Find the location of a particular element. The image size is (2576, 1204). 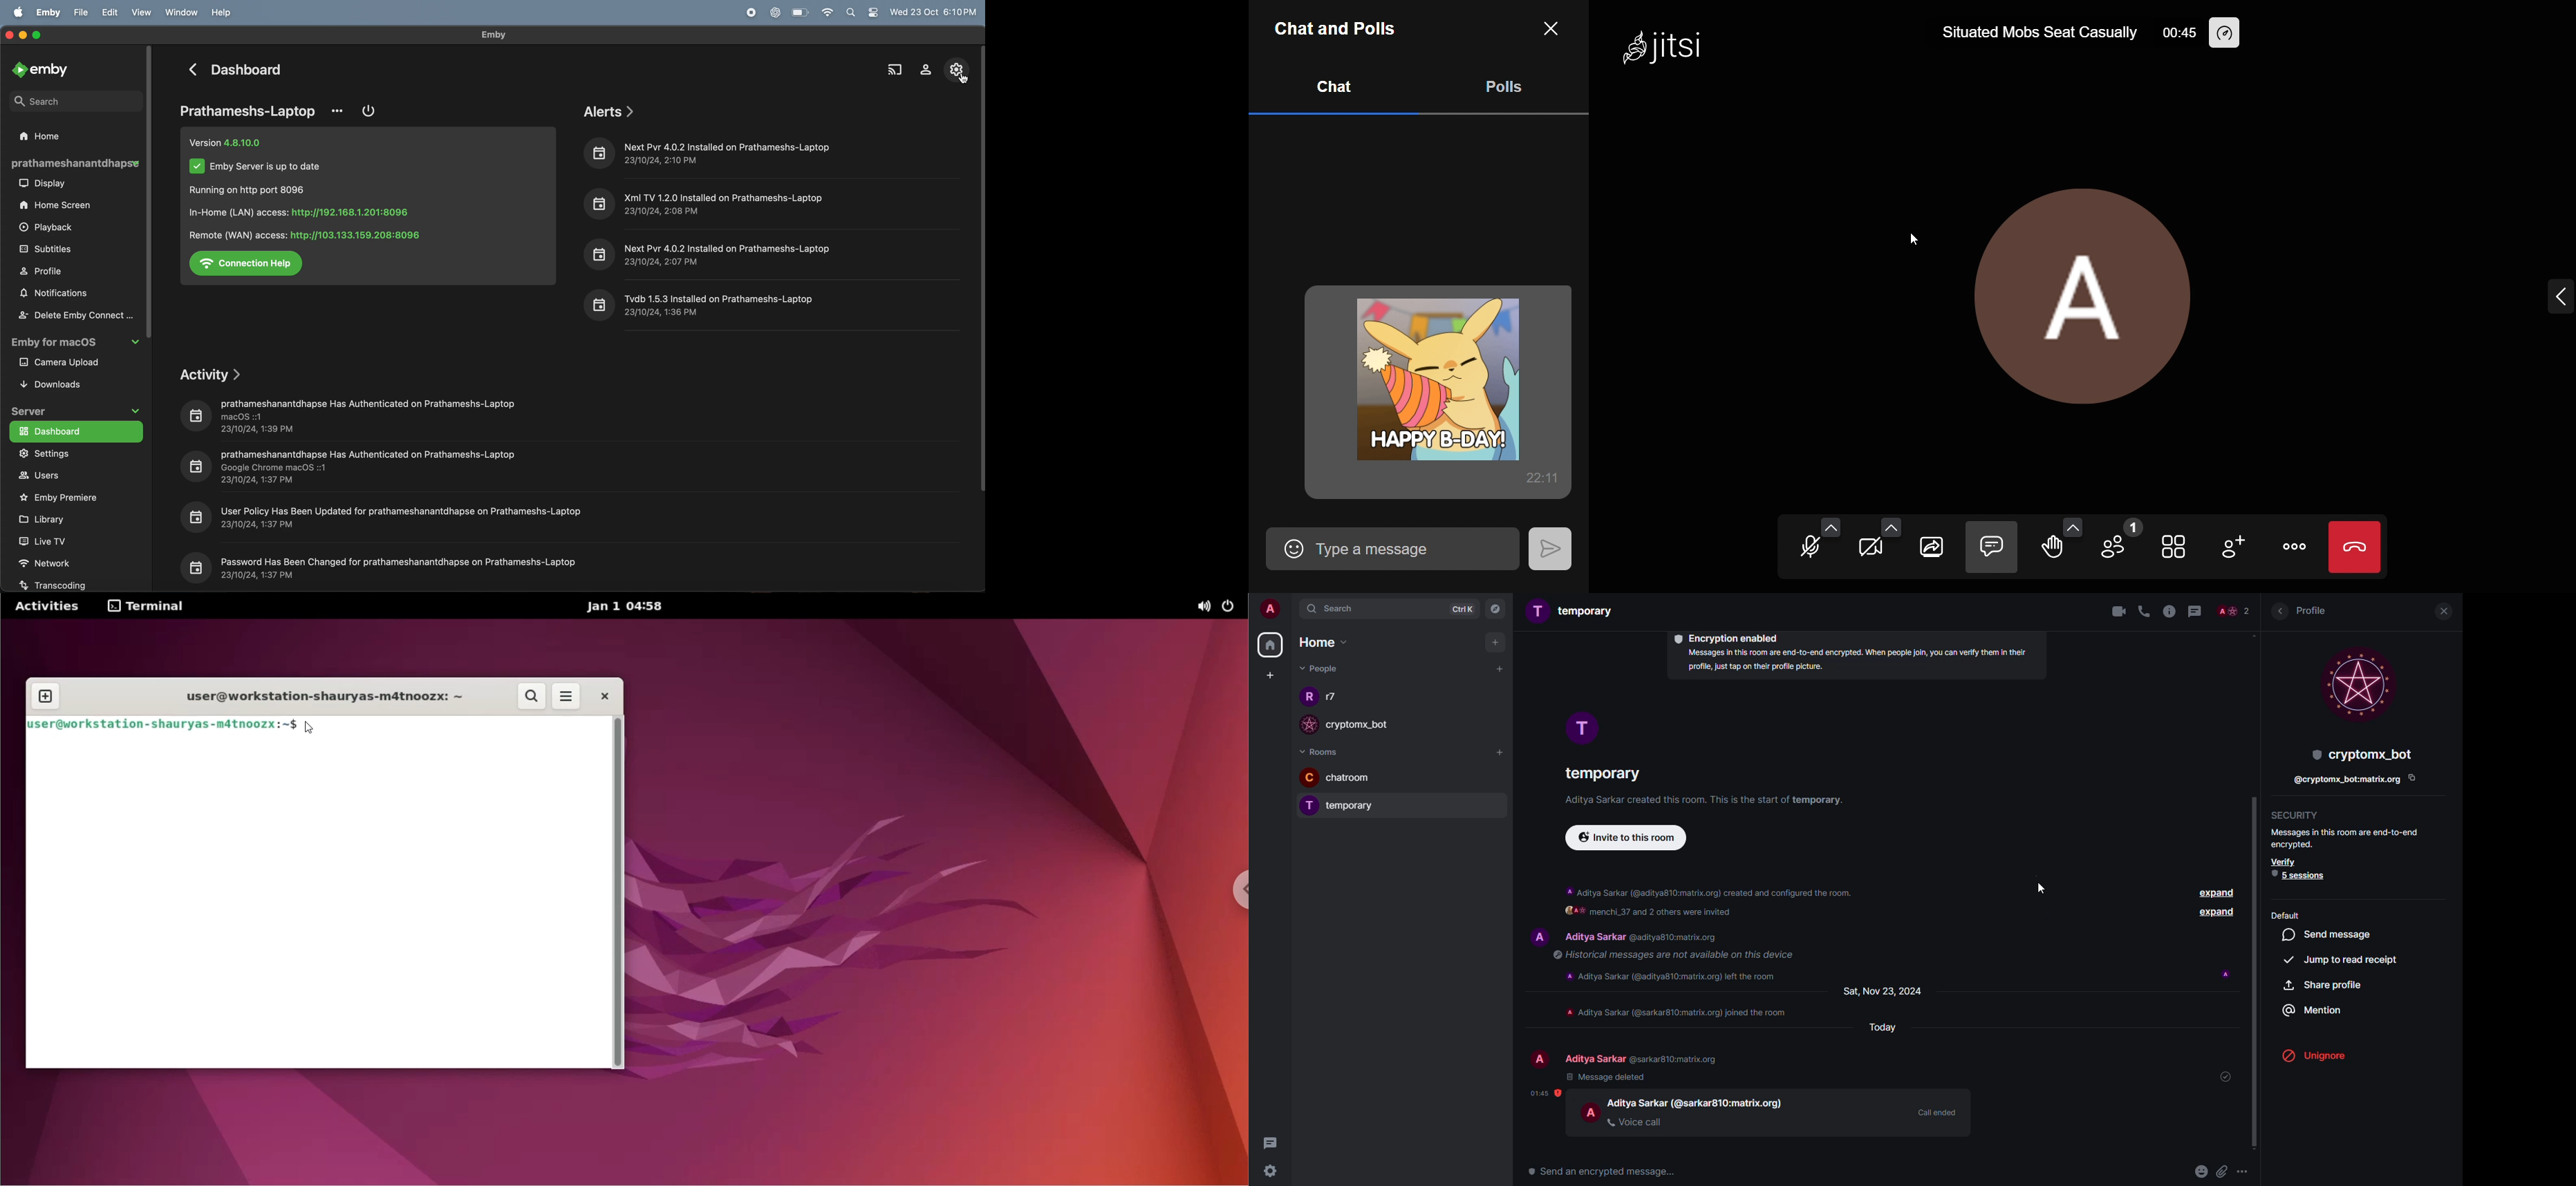

settings is located at coordinates (53, 455).